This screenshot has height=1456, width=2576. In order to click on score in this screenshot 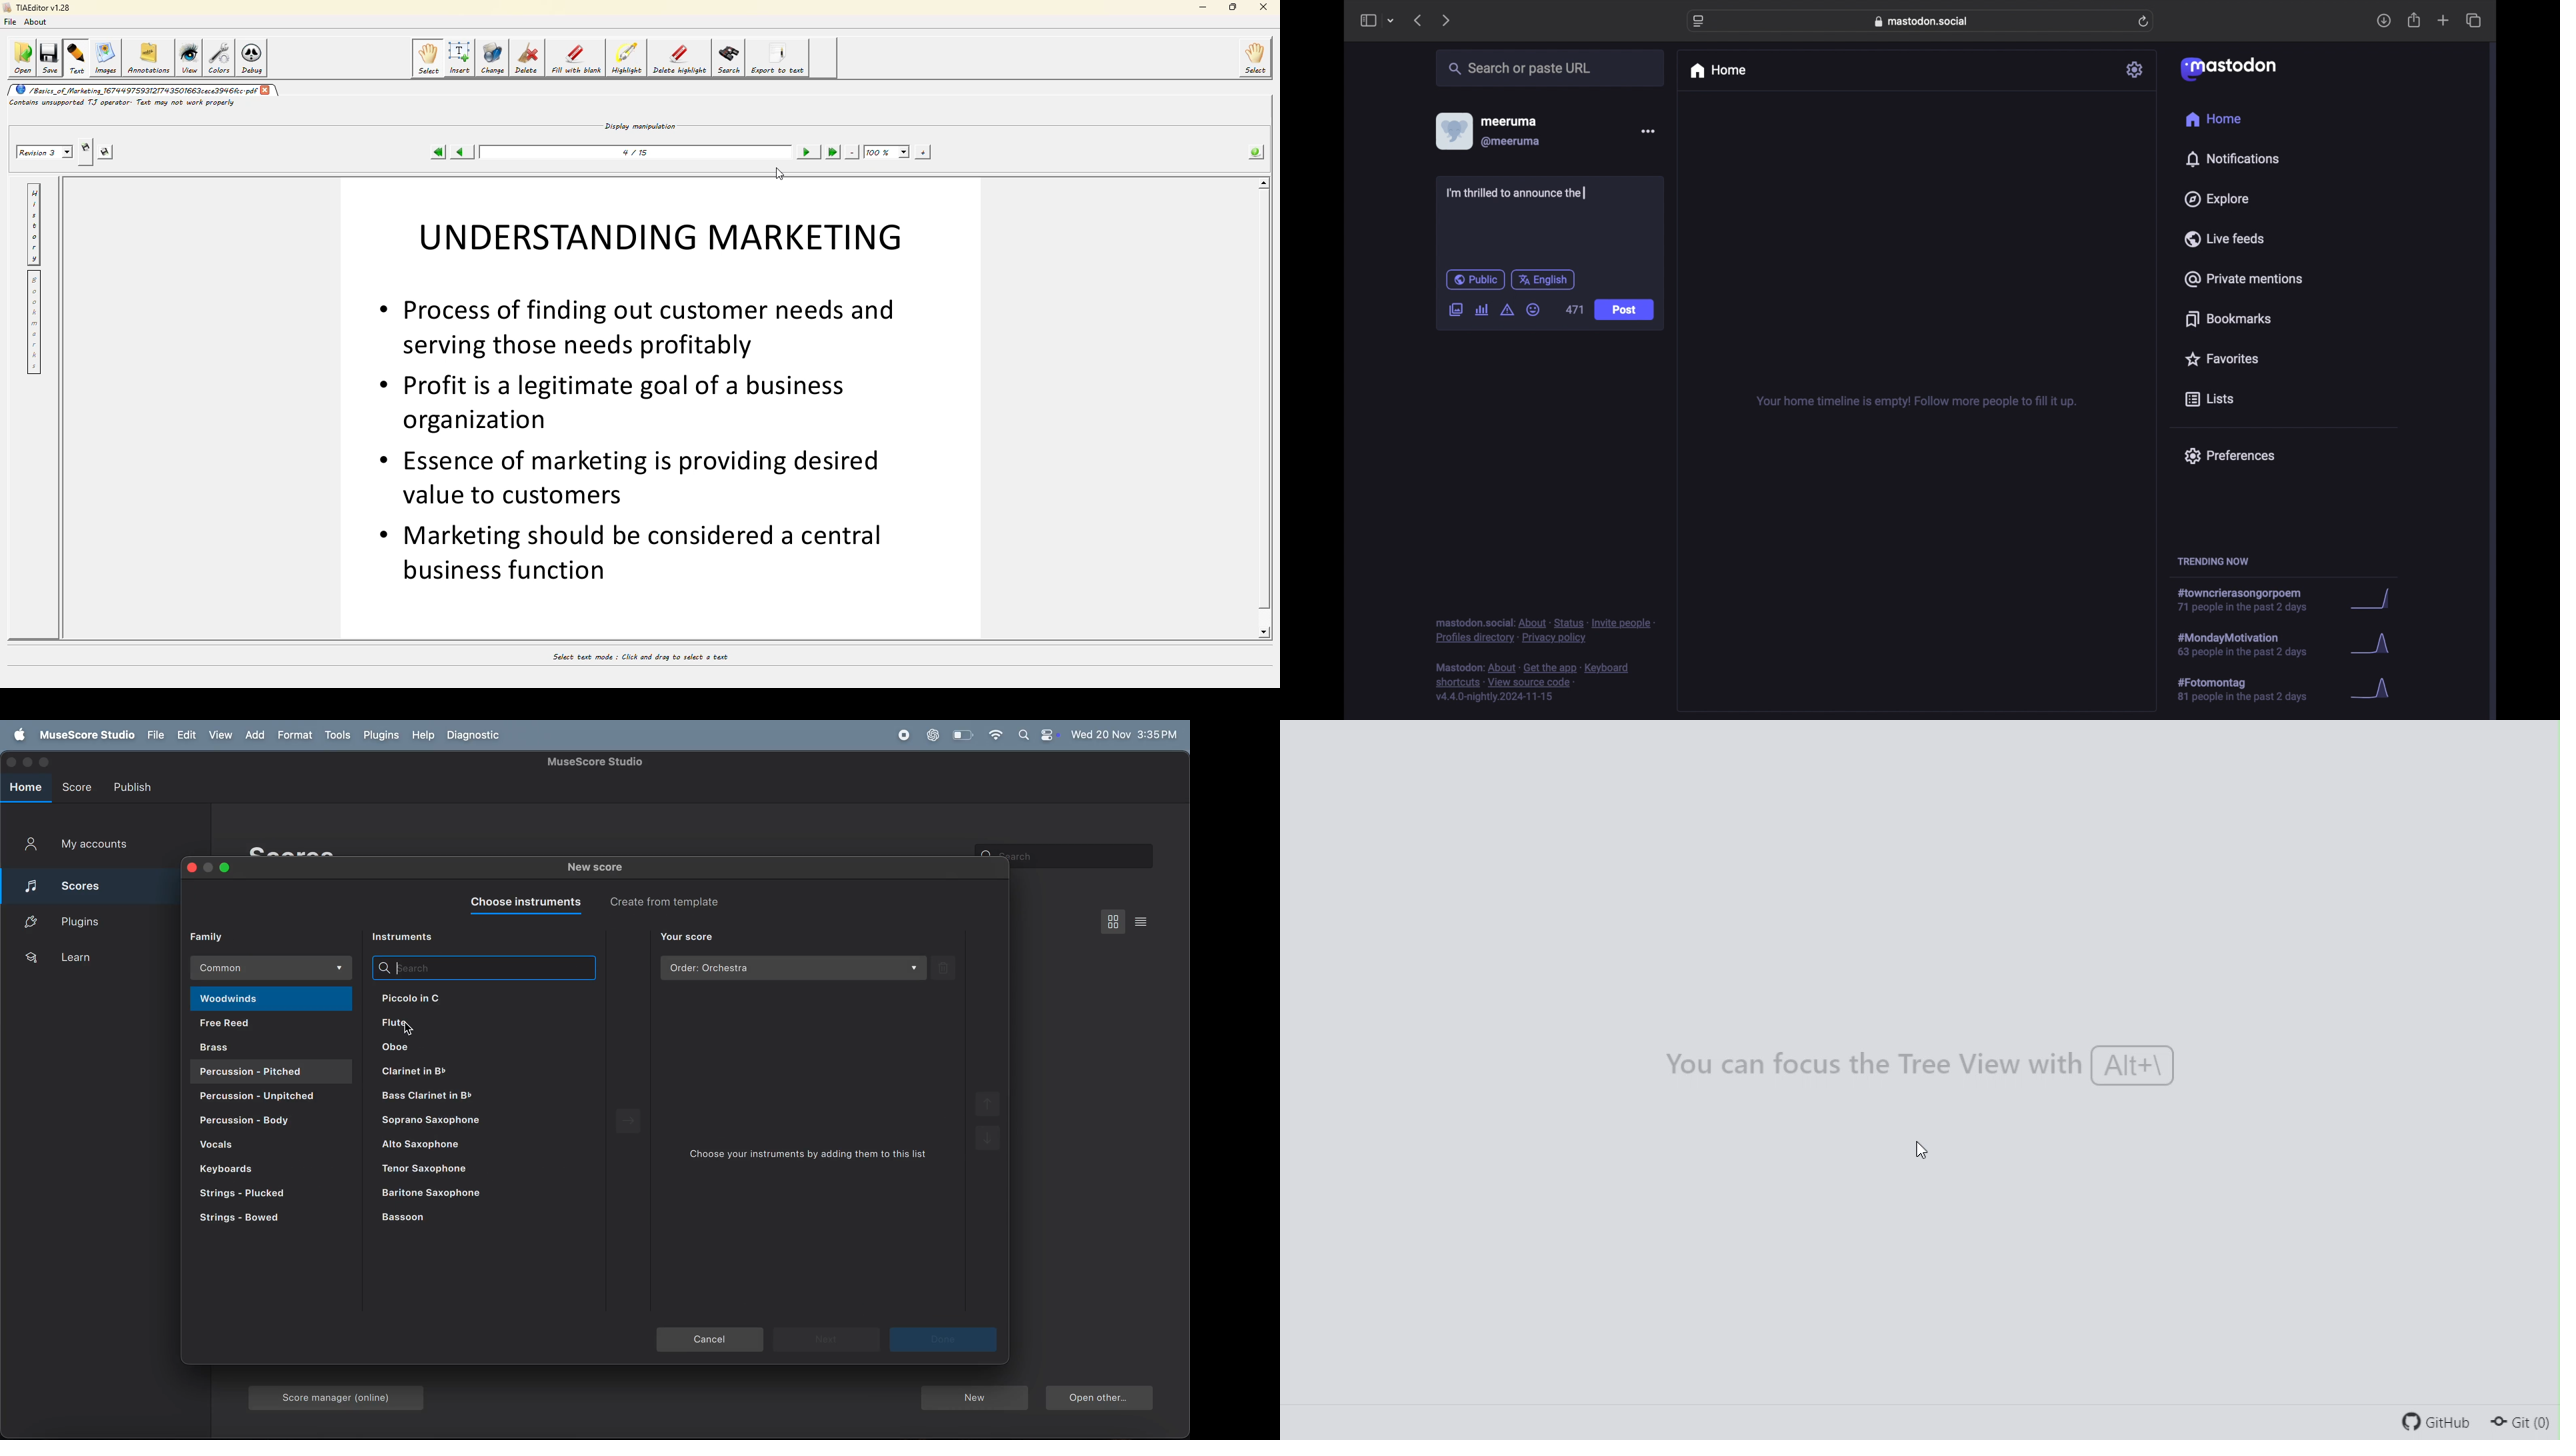, I will do `click(76, 785)`.